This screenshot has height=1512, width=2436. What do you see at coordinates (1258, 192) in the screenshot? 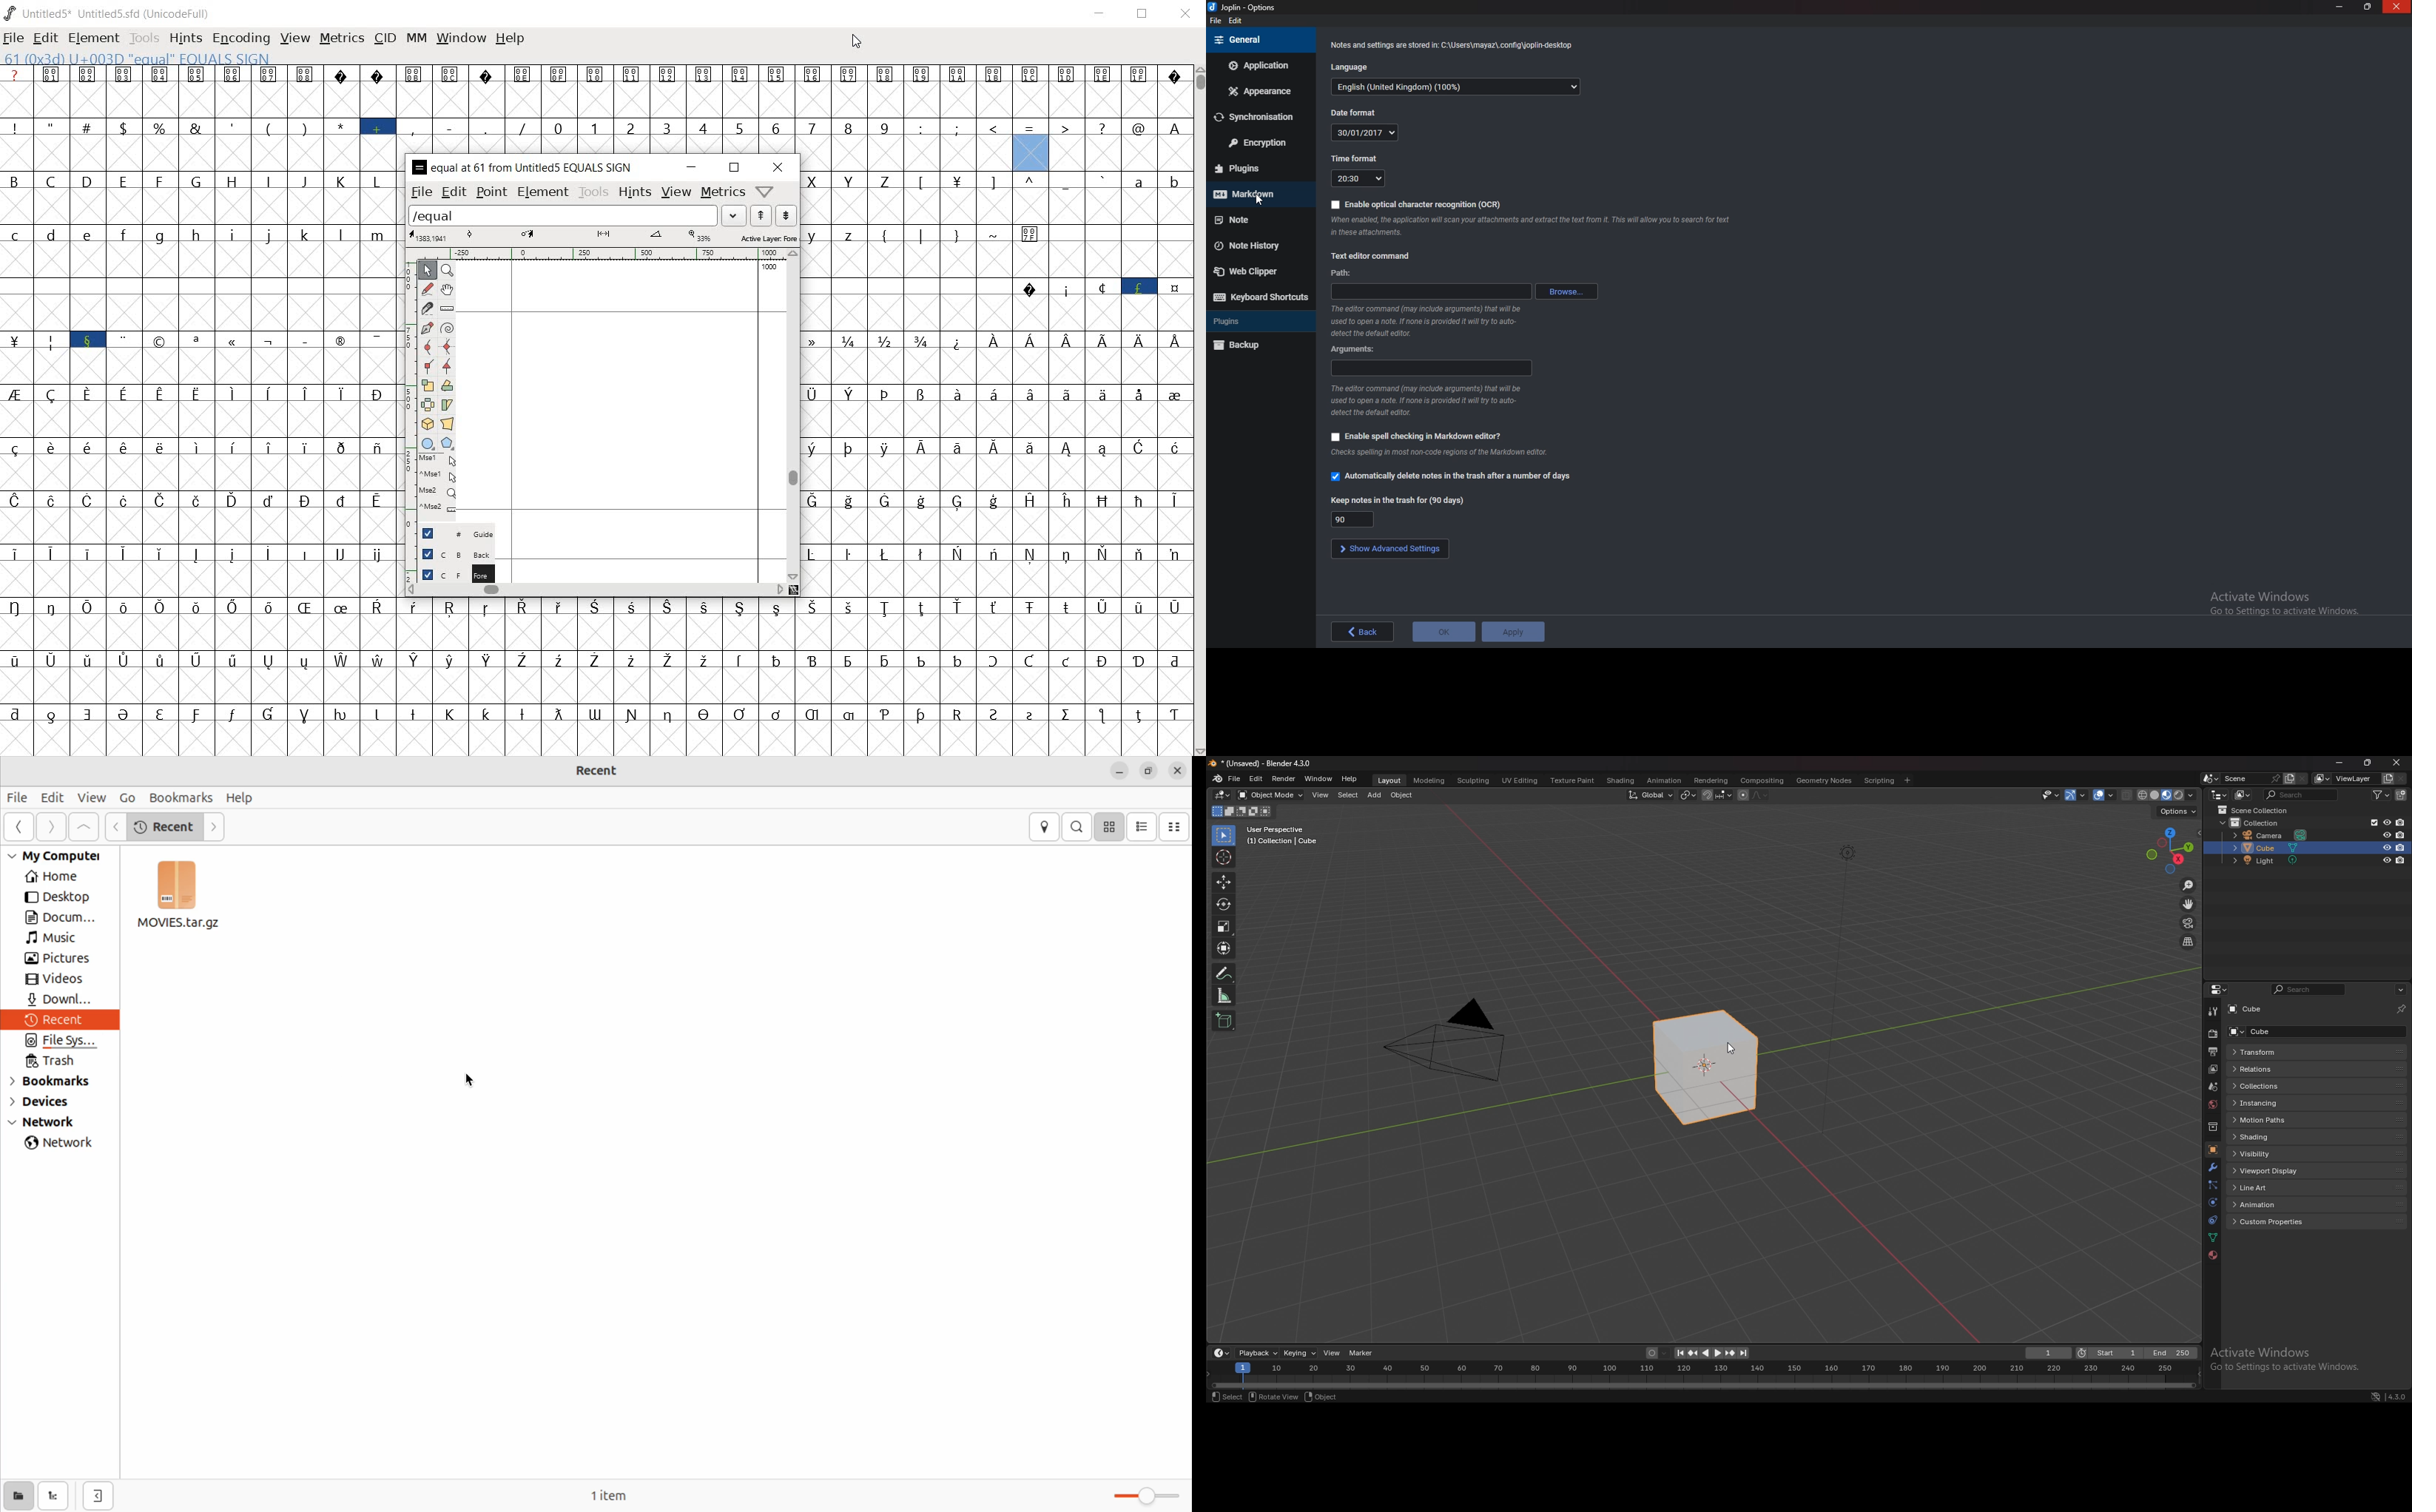
I see `Mark down` at bounding box center [1258, 192].